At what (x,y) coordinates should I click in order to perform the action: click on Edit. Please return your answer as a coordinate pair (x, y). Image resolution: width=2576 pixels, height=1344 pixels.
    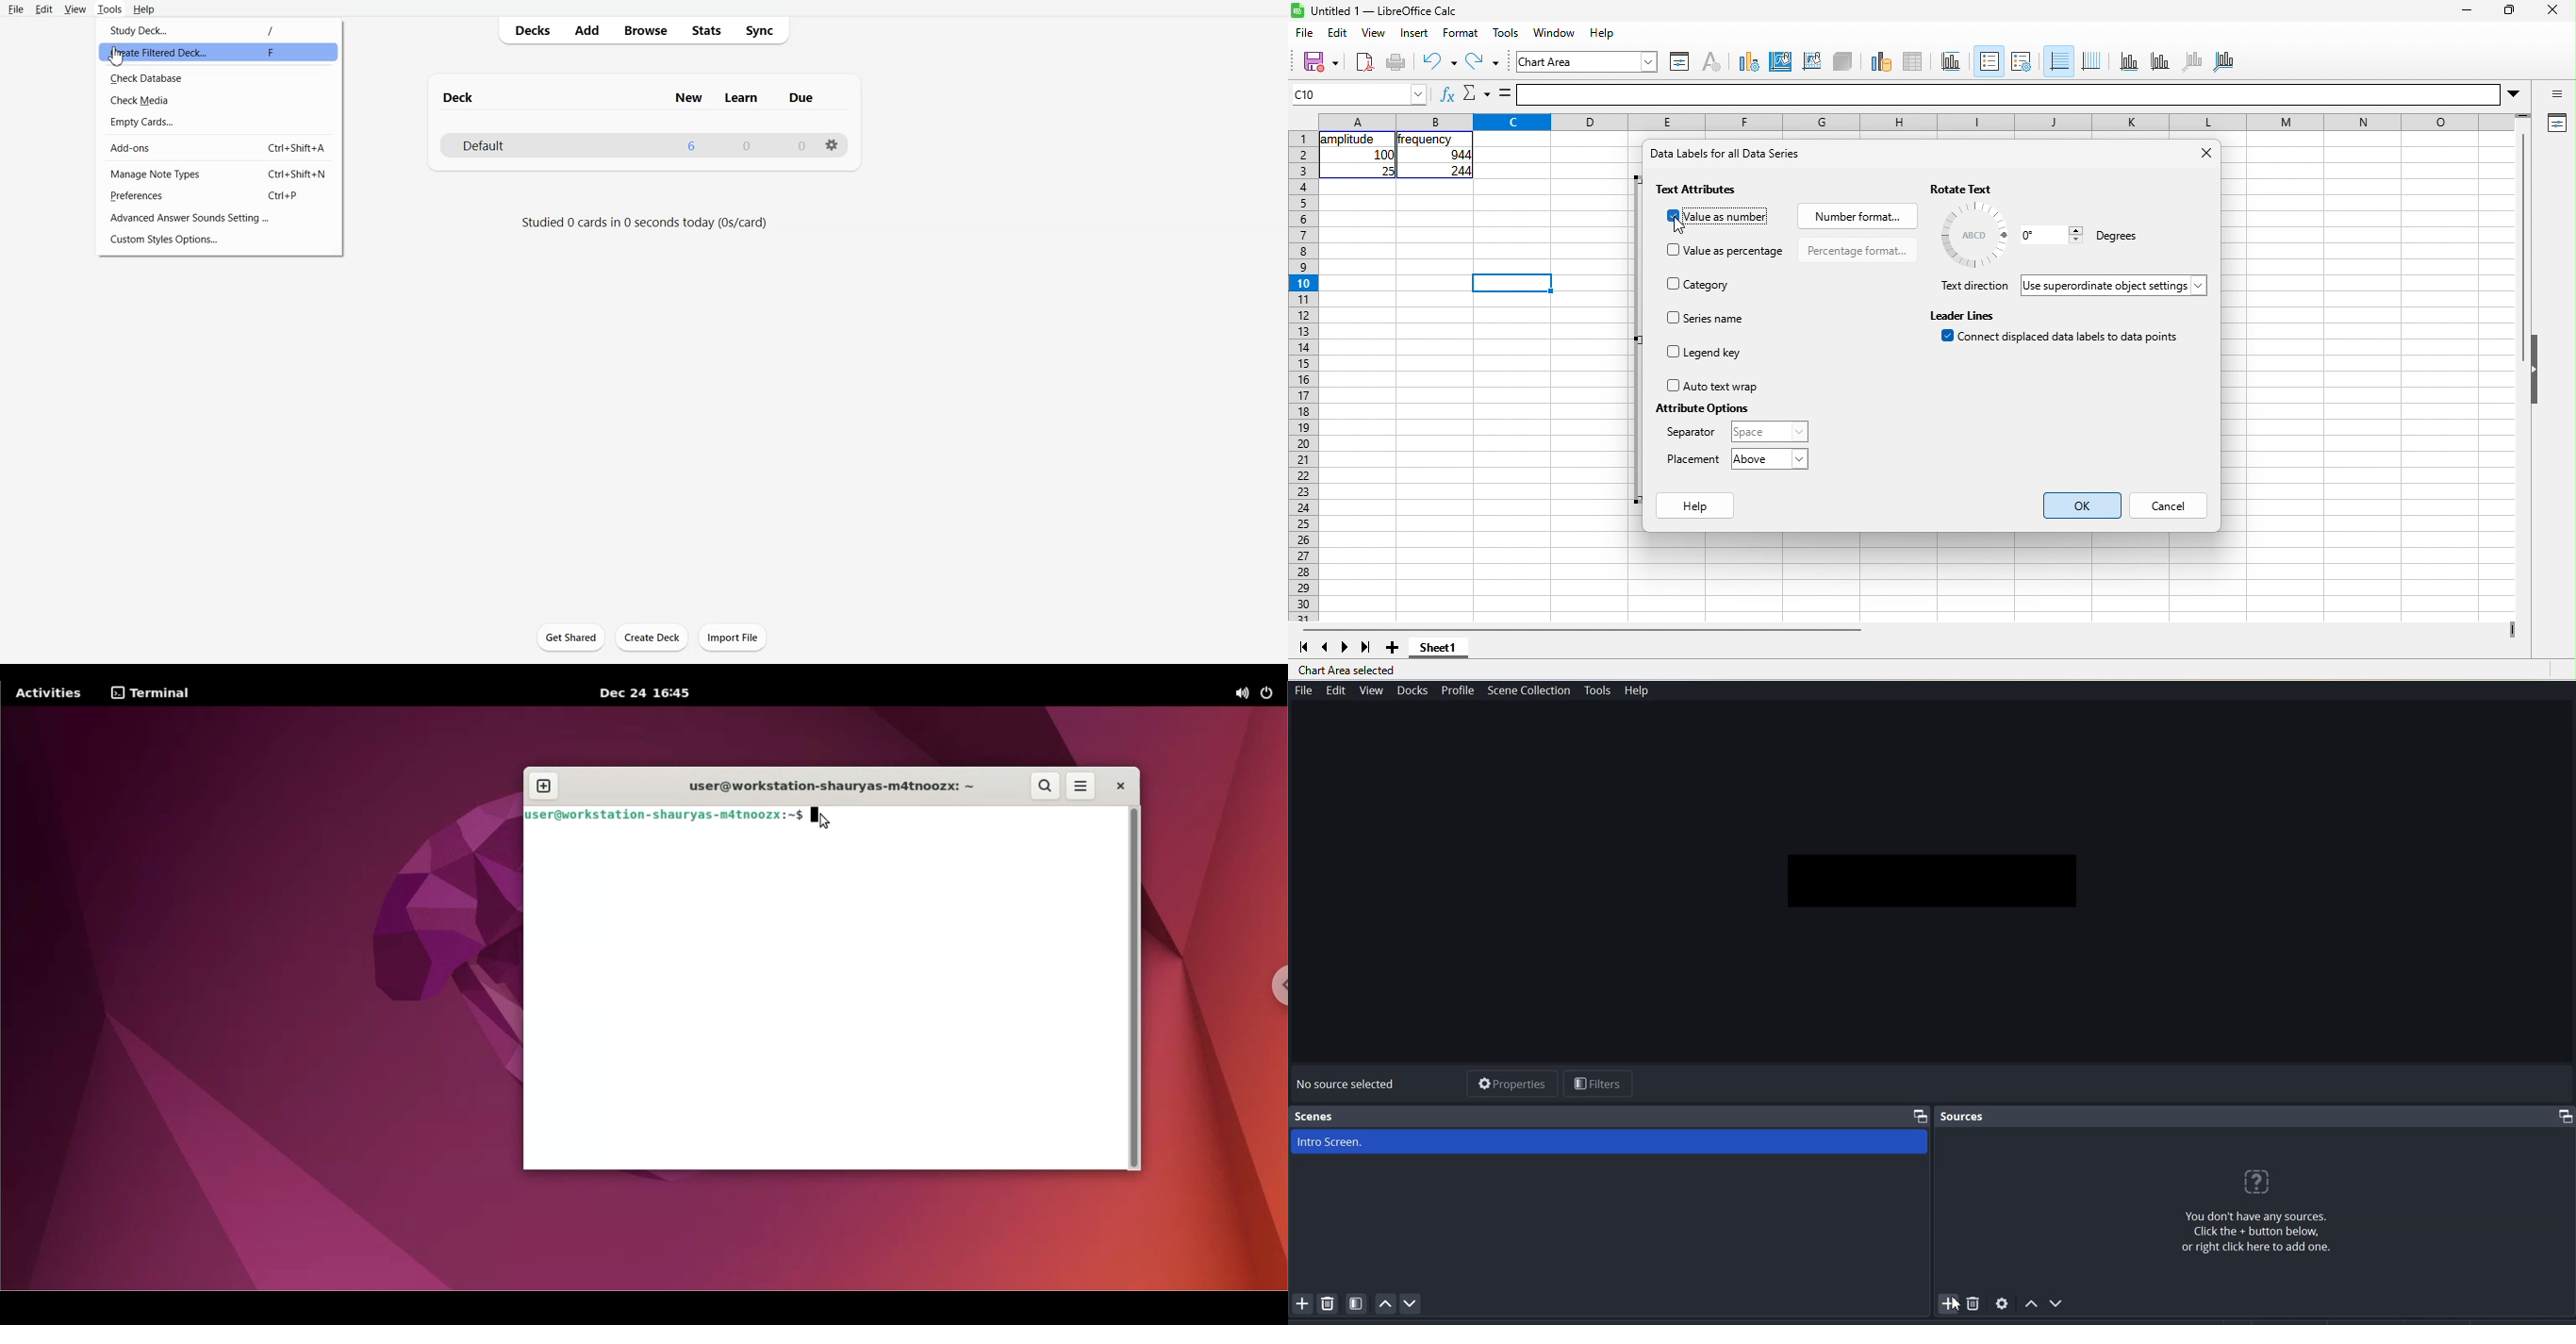
    Looking at the image, I should click on (1336, 692).